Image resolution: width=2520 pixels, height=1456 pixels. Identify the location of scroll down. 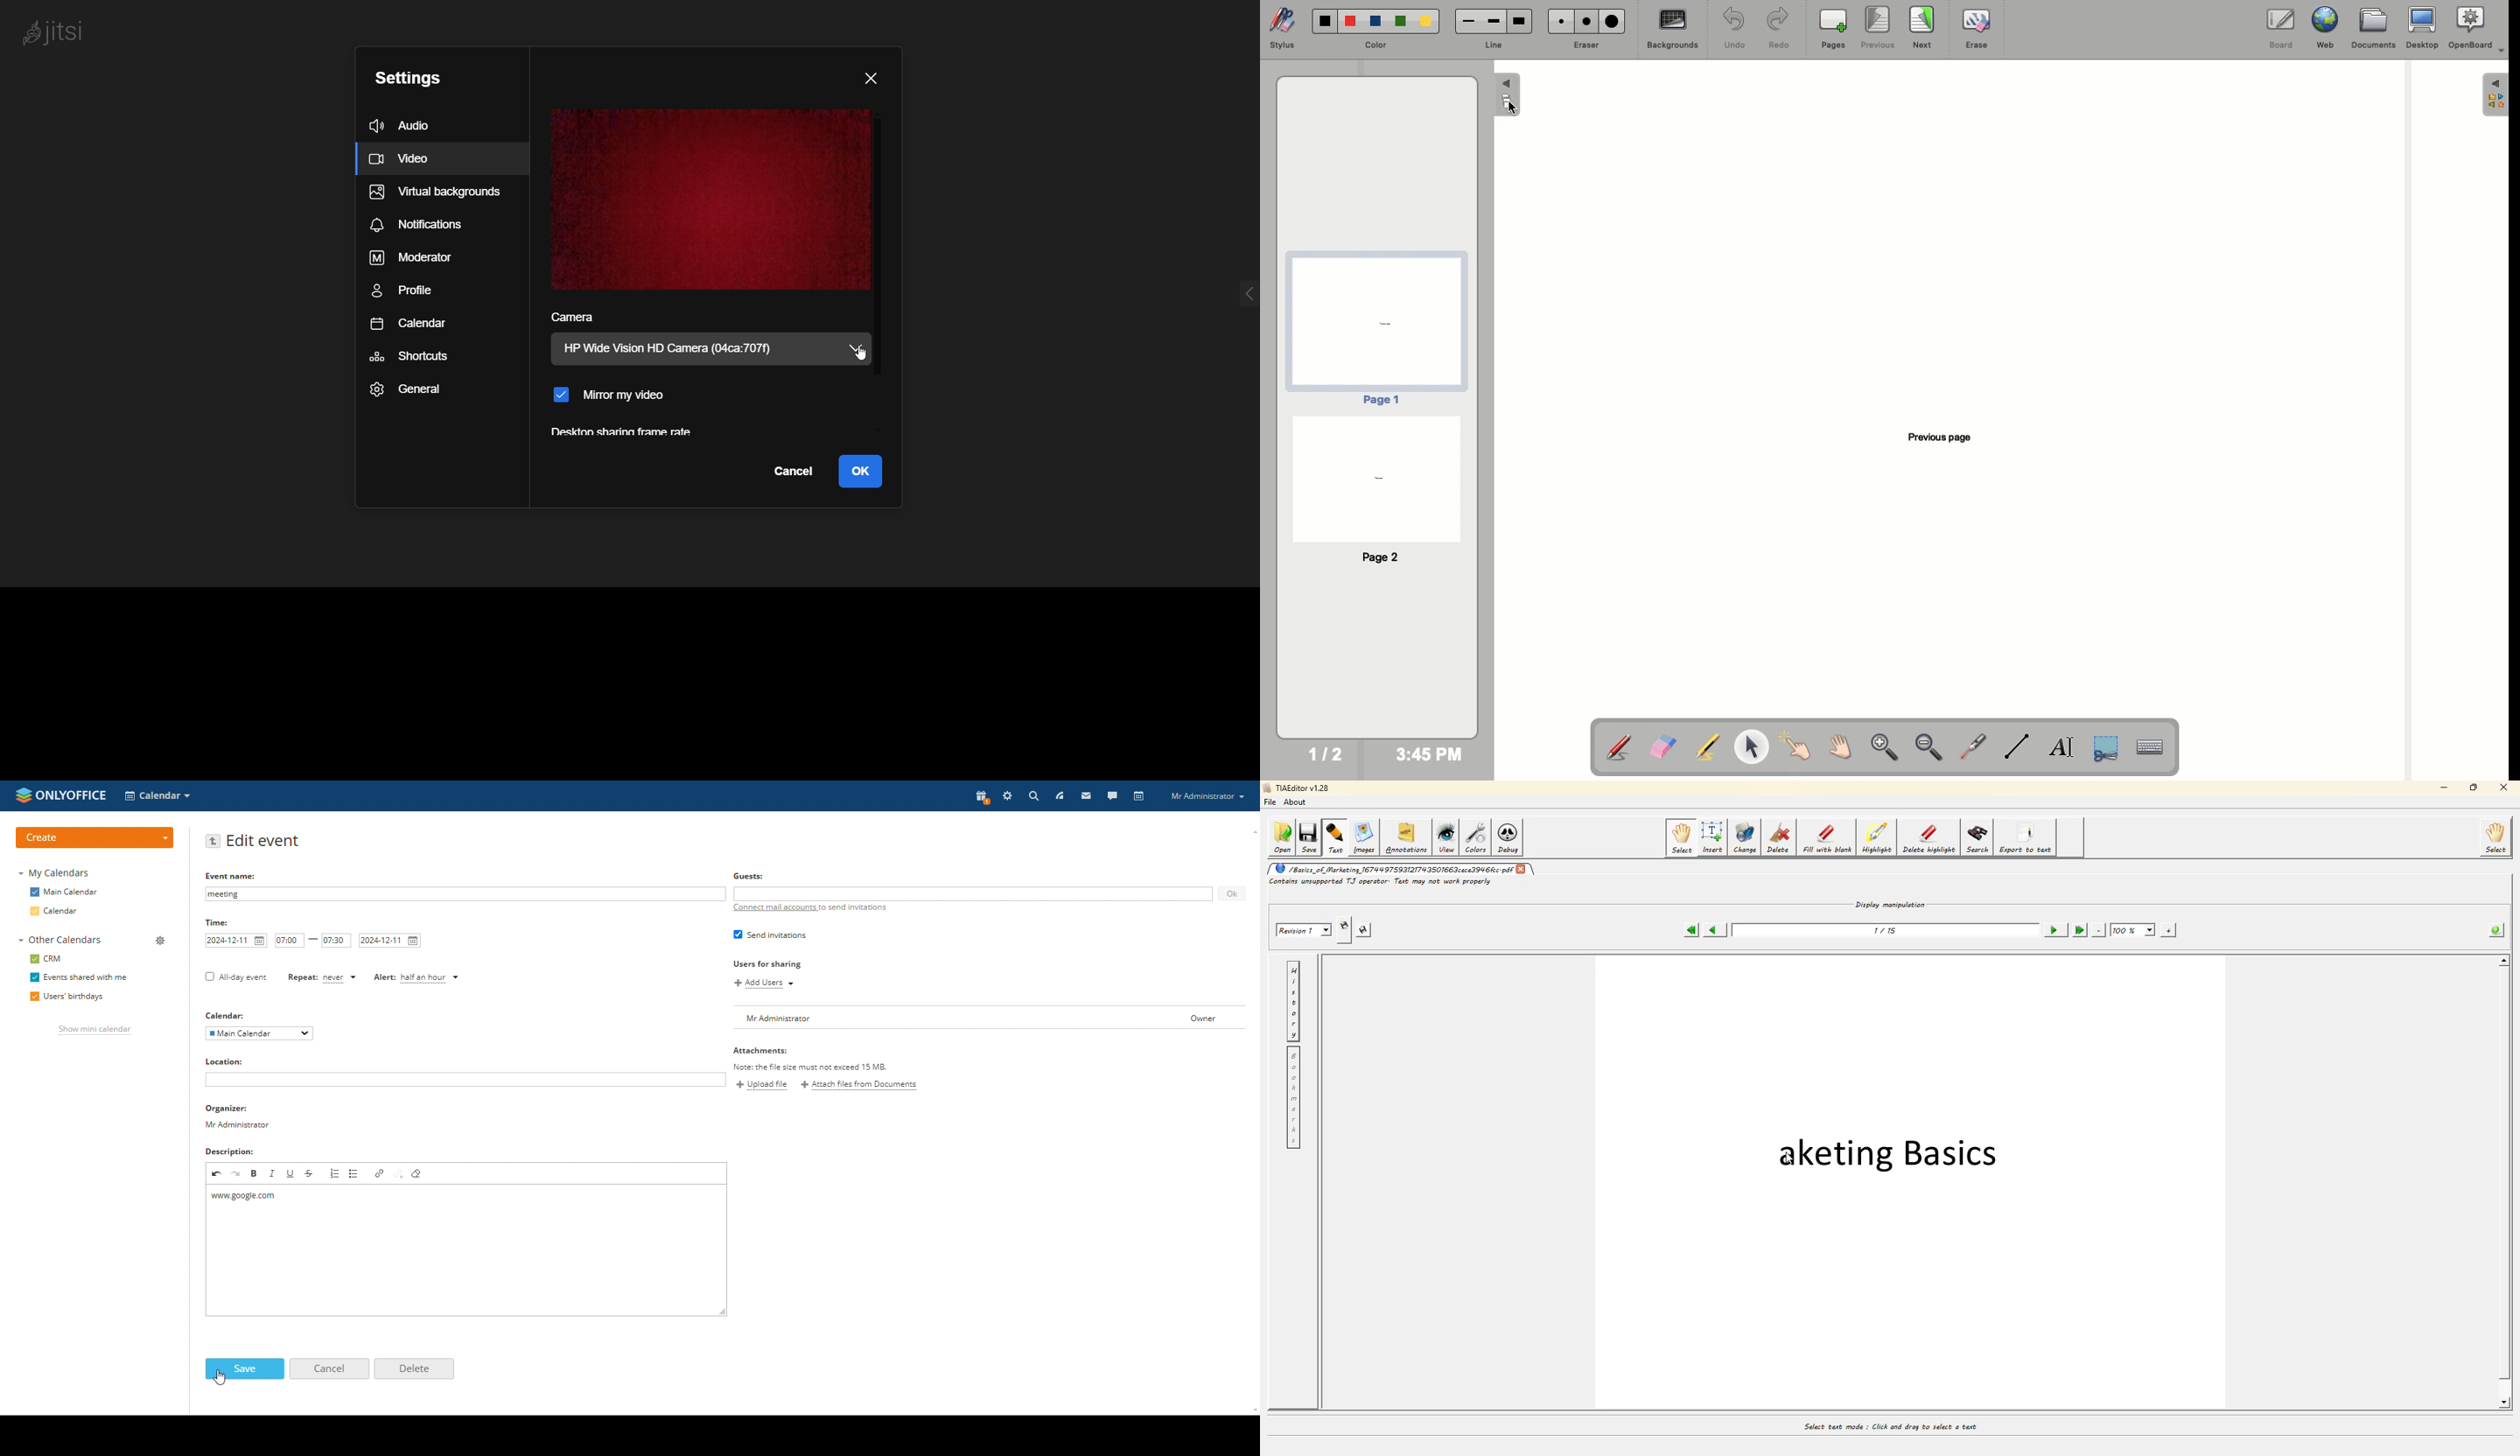
(1252, 1412).